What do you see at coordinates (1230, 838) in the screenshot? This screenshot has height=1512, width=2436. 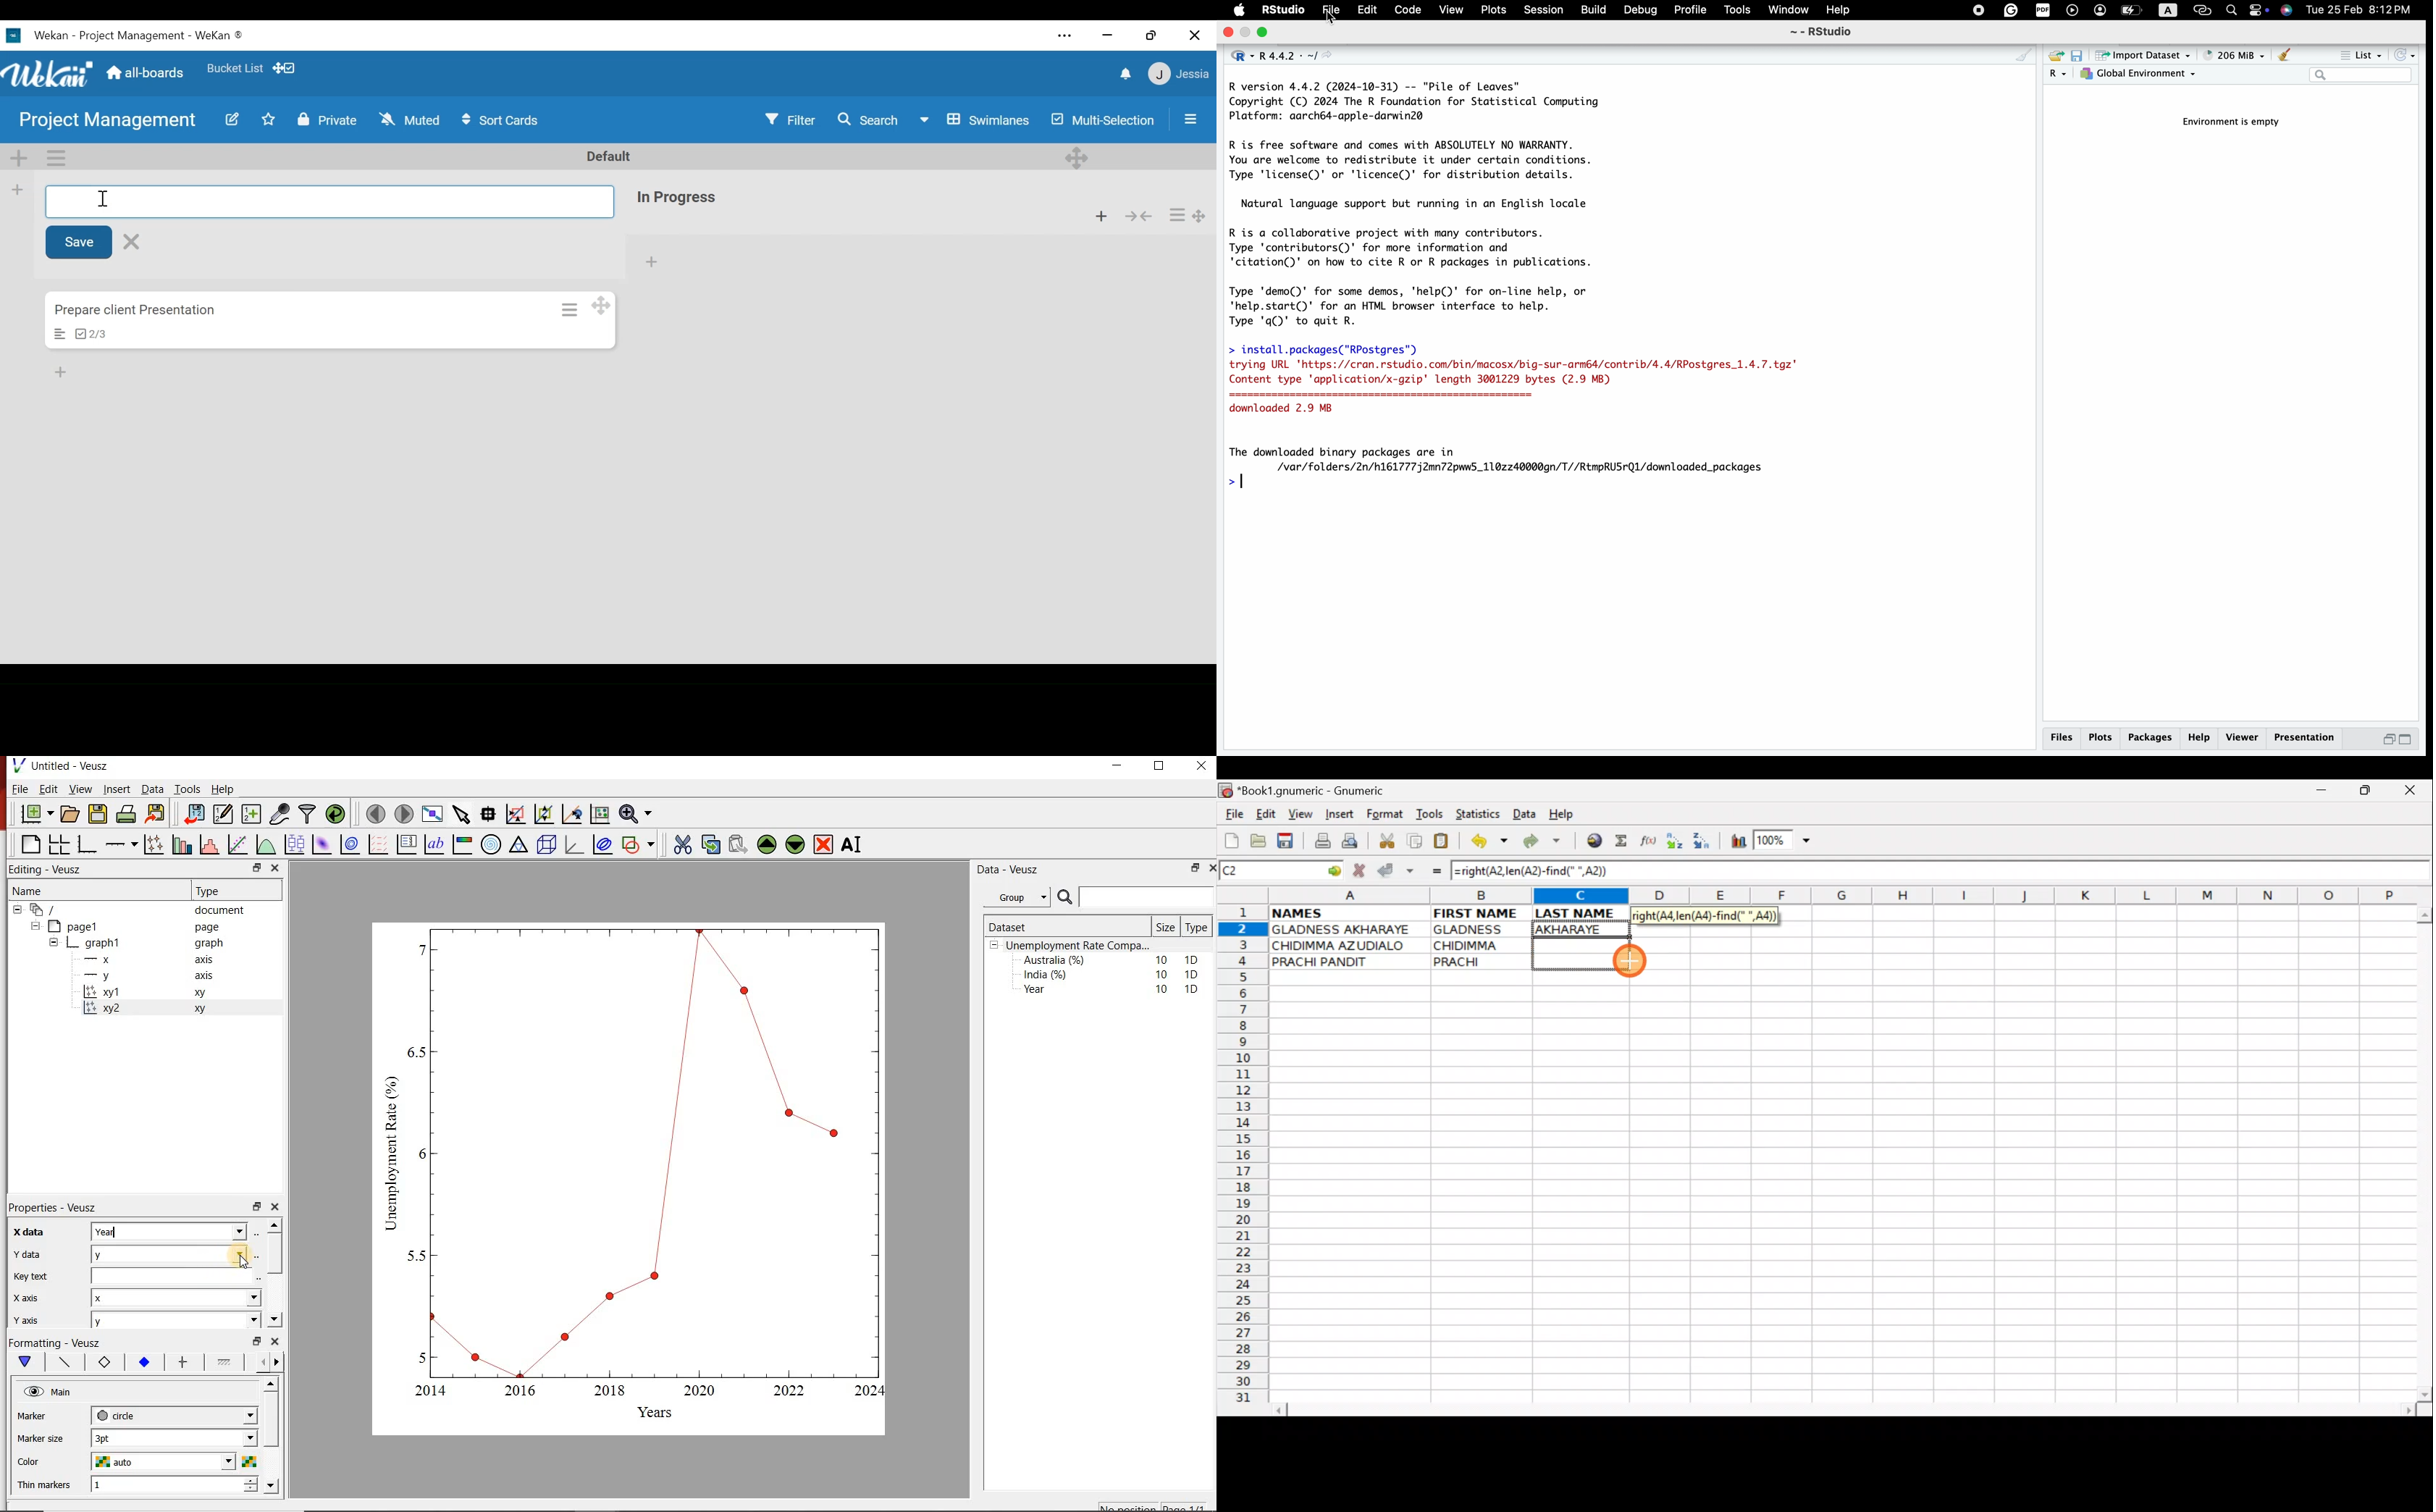 I see `Create new workbook` at bounding box center [1230, 838].